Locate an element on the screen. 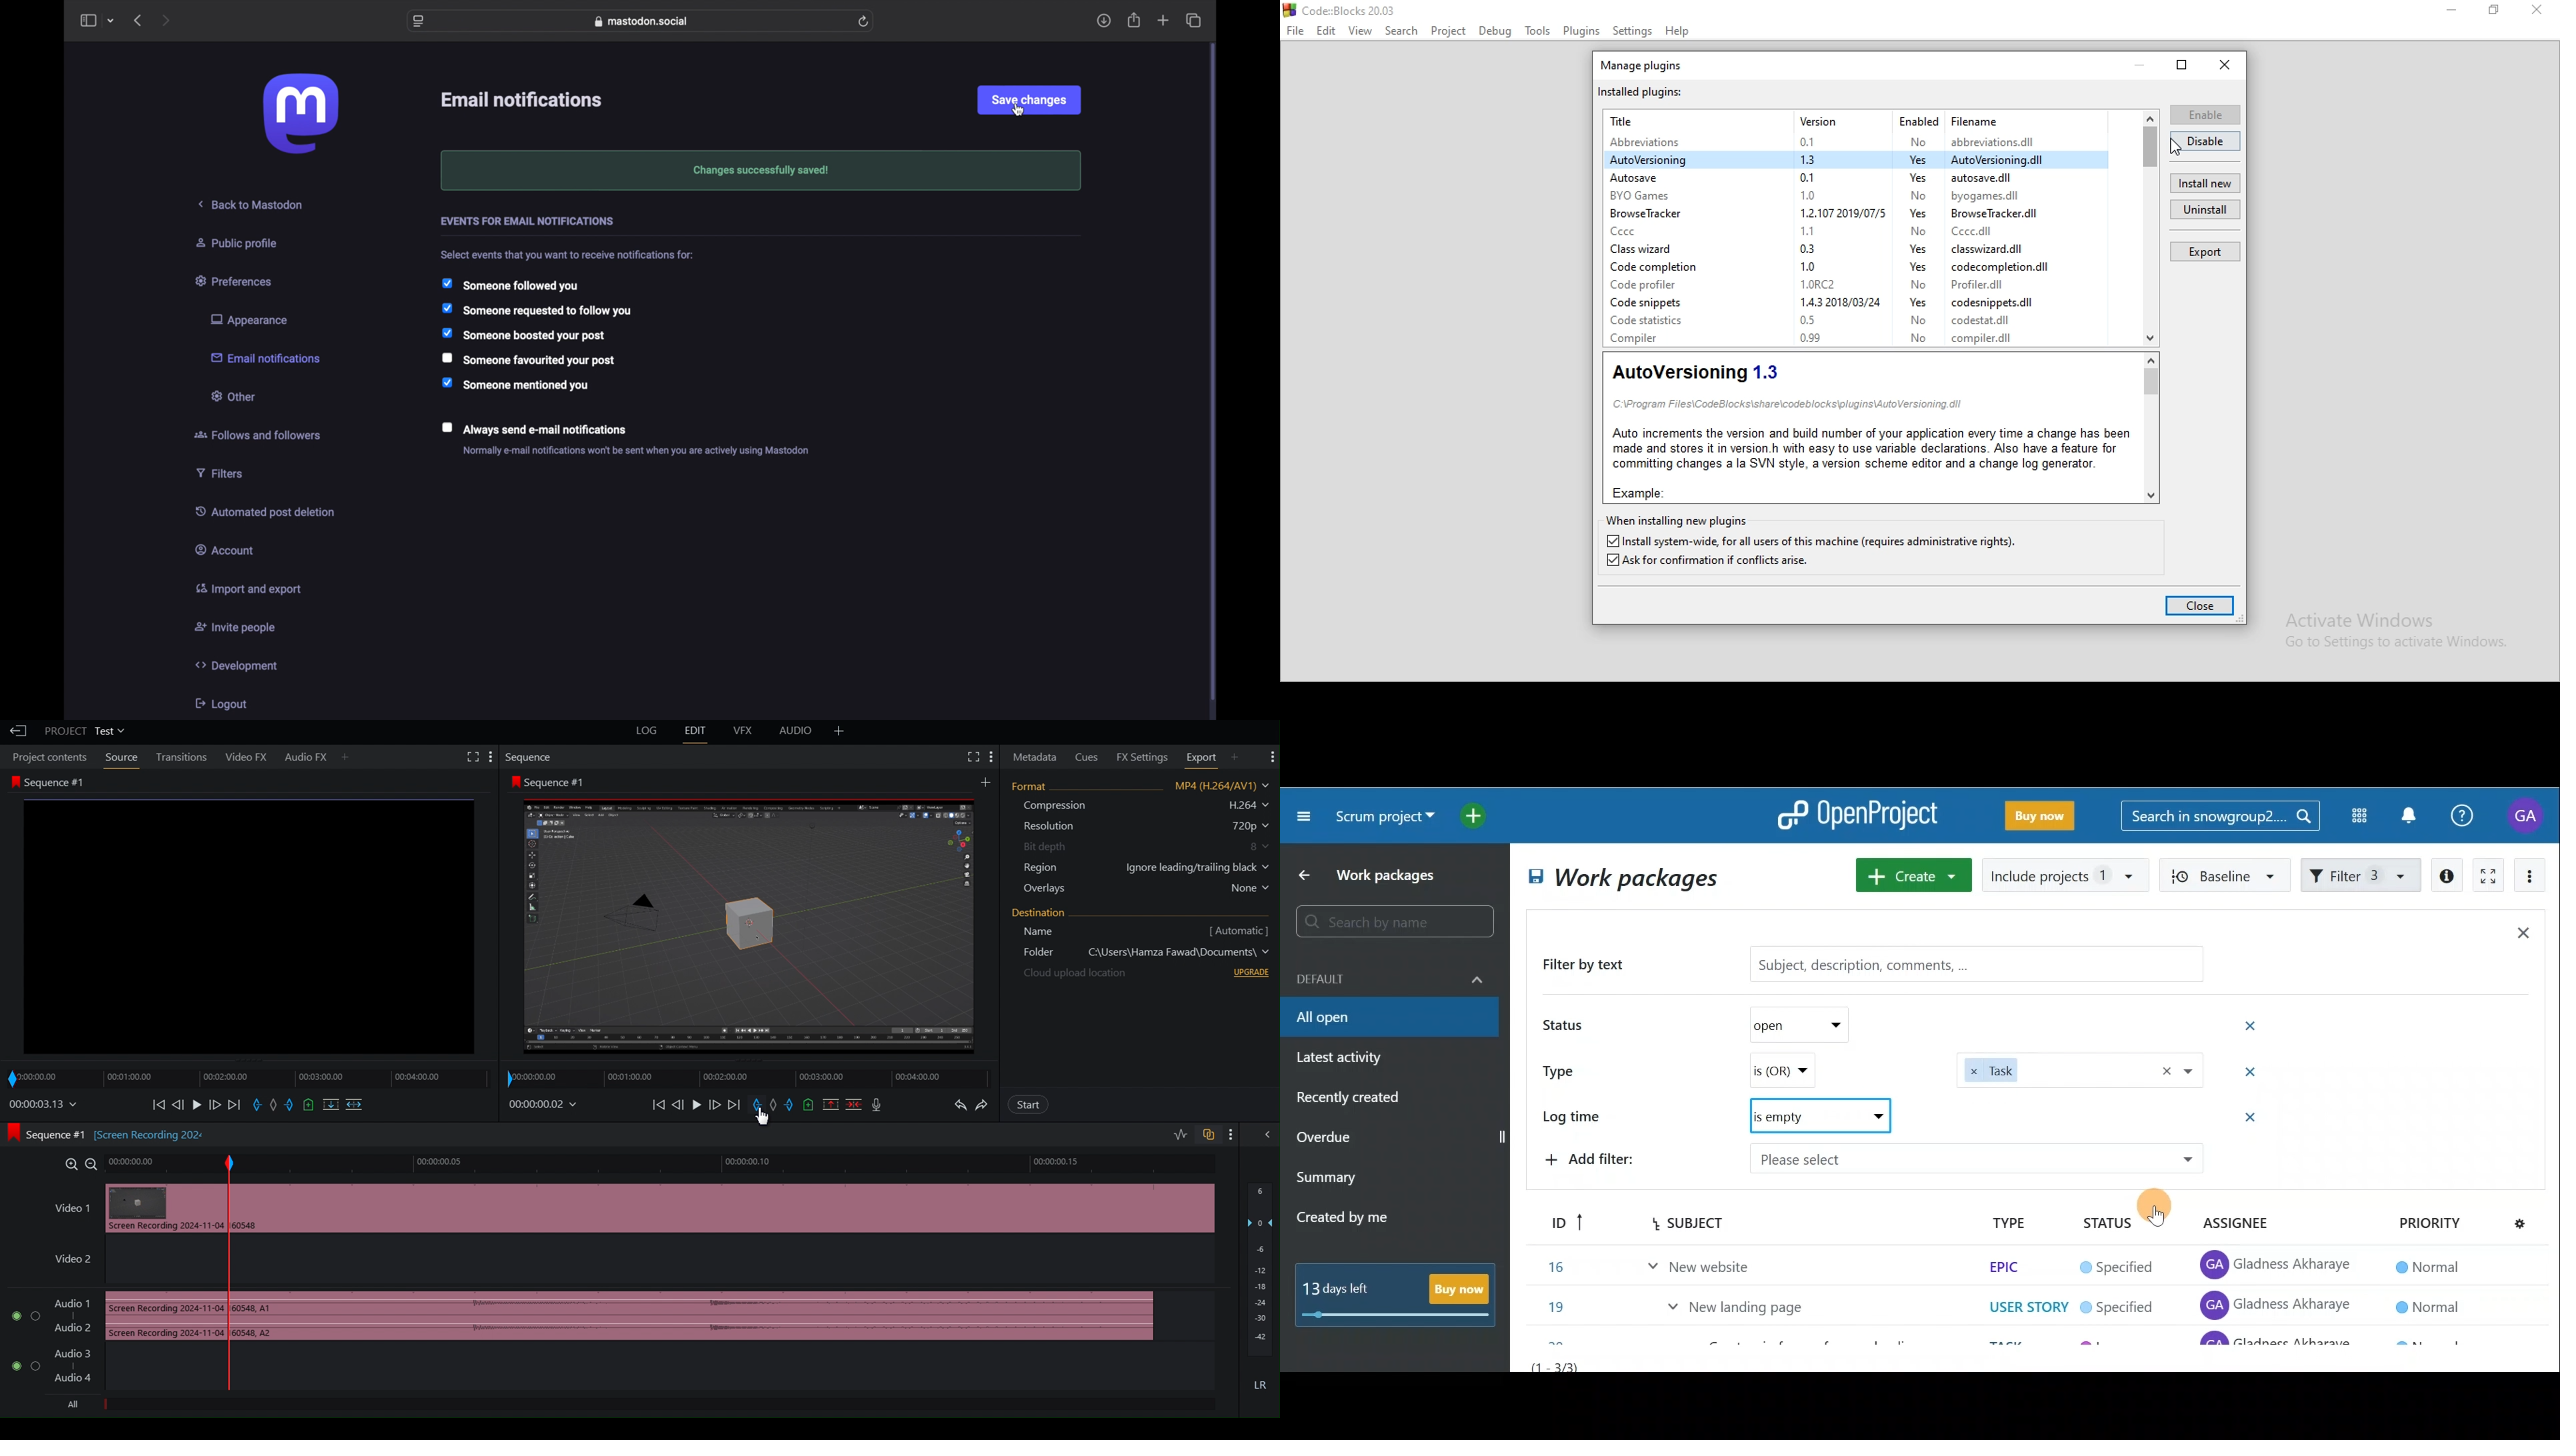 The image size is (2576, 1456). codesnippets.dil is located at coordinates (1994, 304).